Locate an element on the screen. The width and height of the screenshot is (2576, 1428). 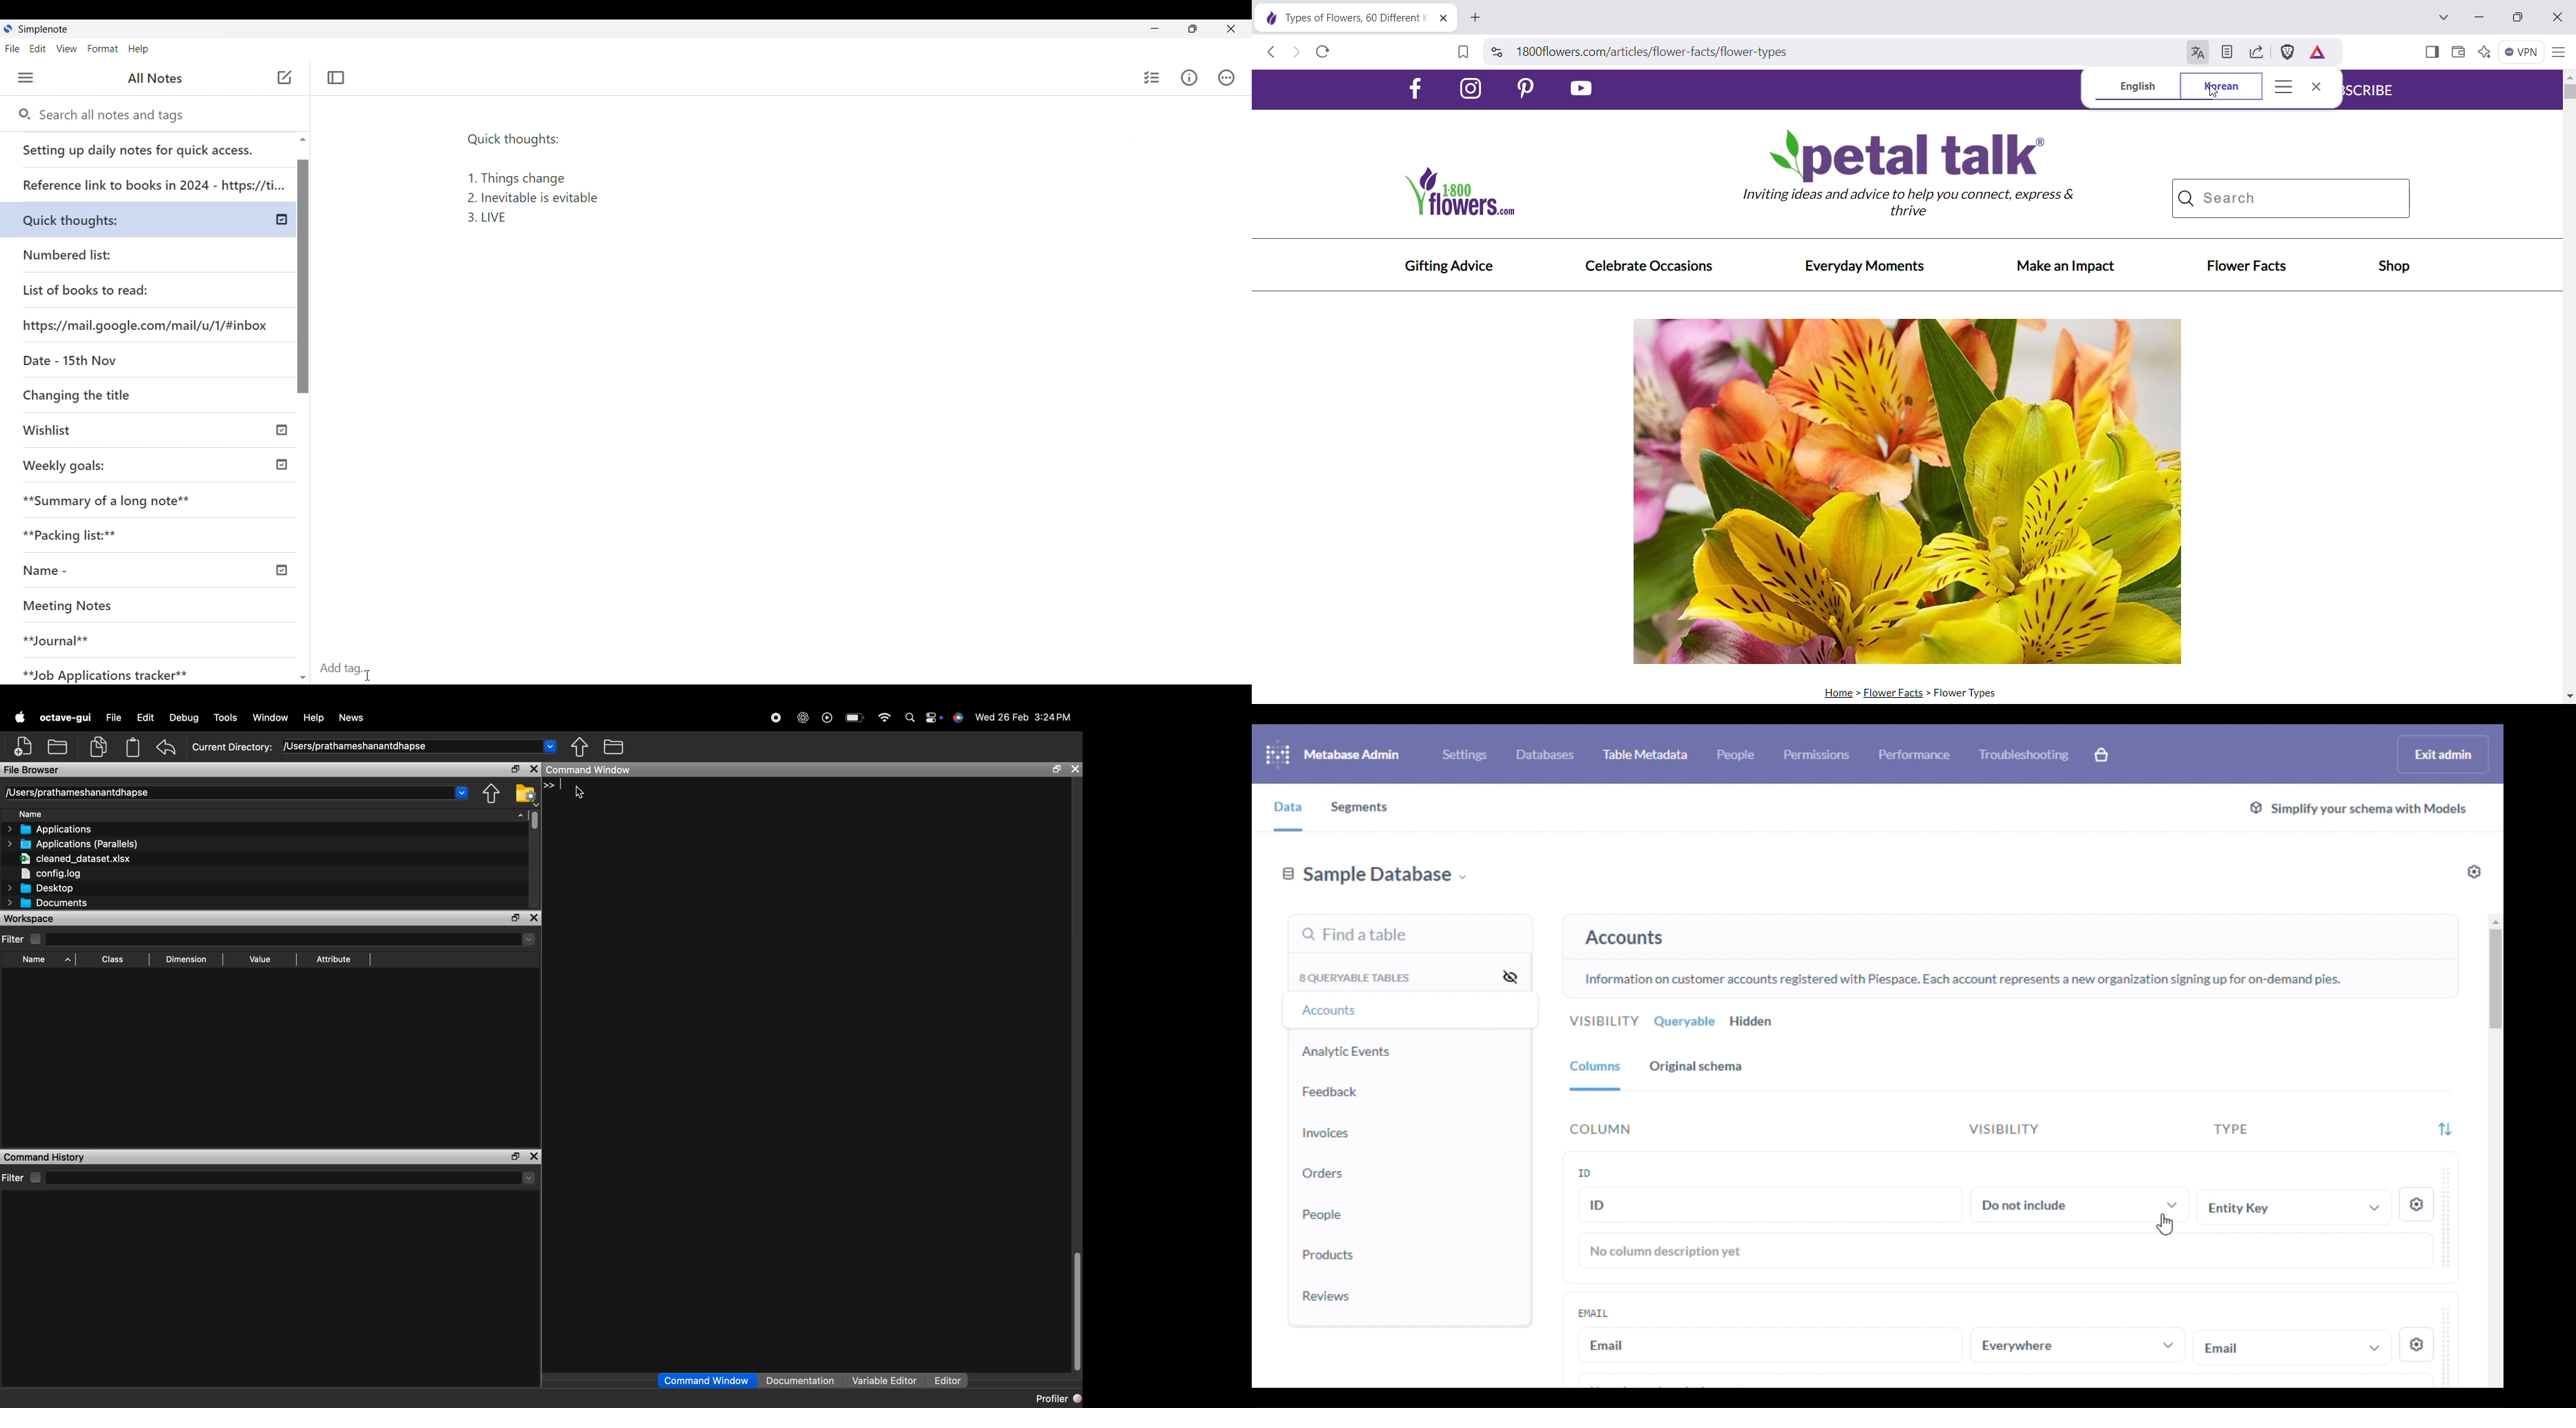
Filter is located at coordinates (21, 939).